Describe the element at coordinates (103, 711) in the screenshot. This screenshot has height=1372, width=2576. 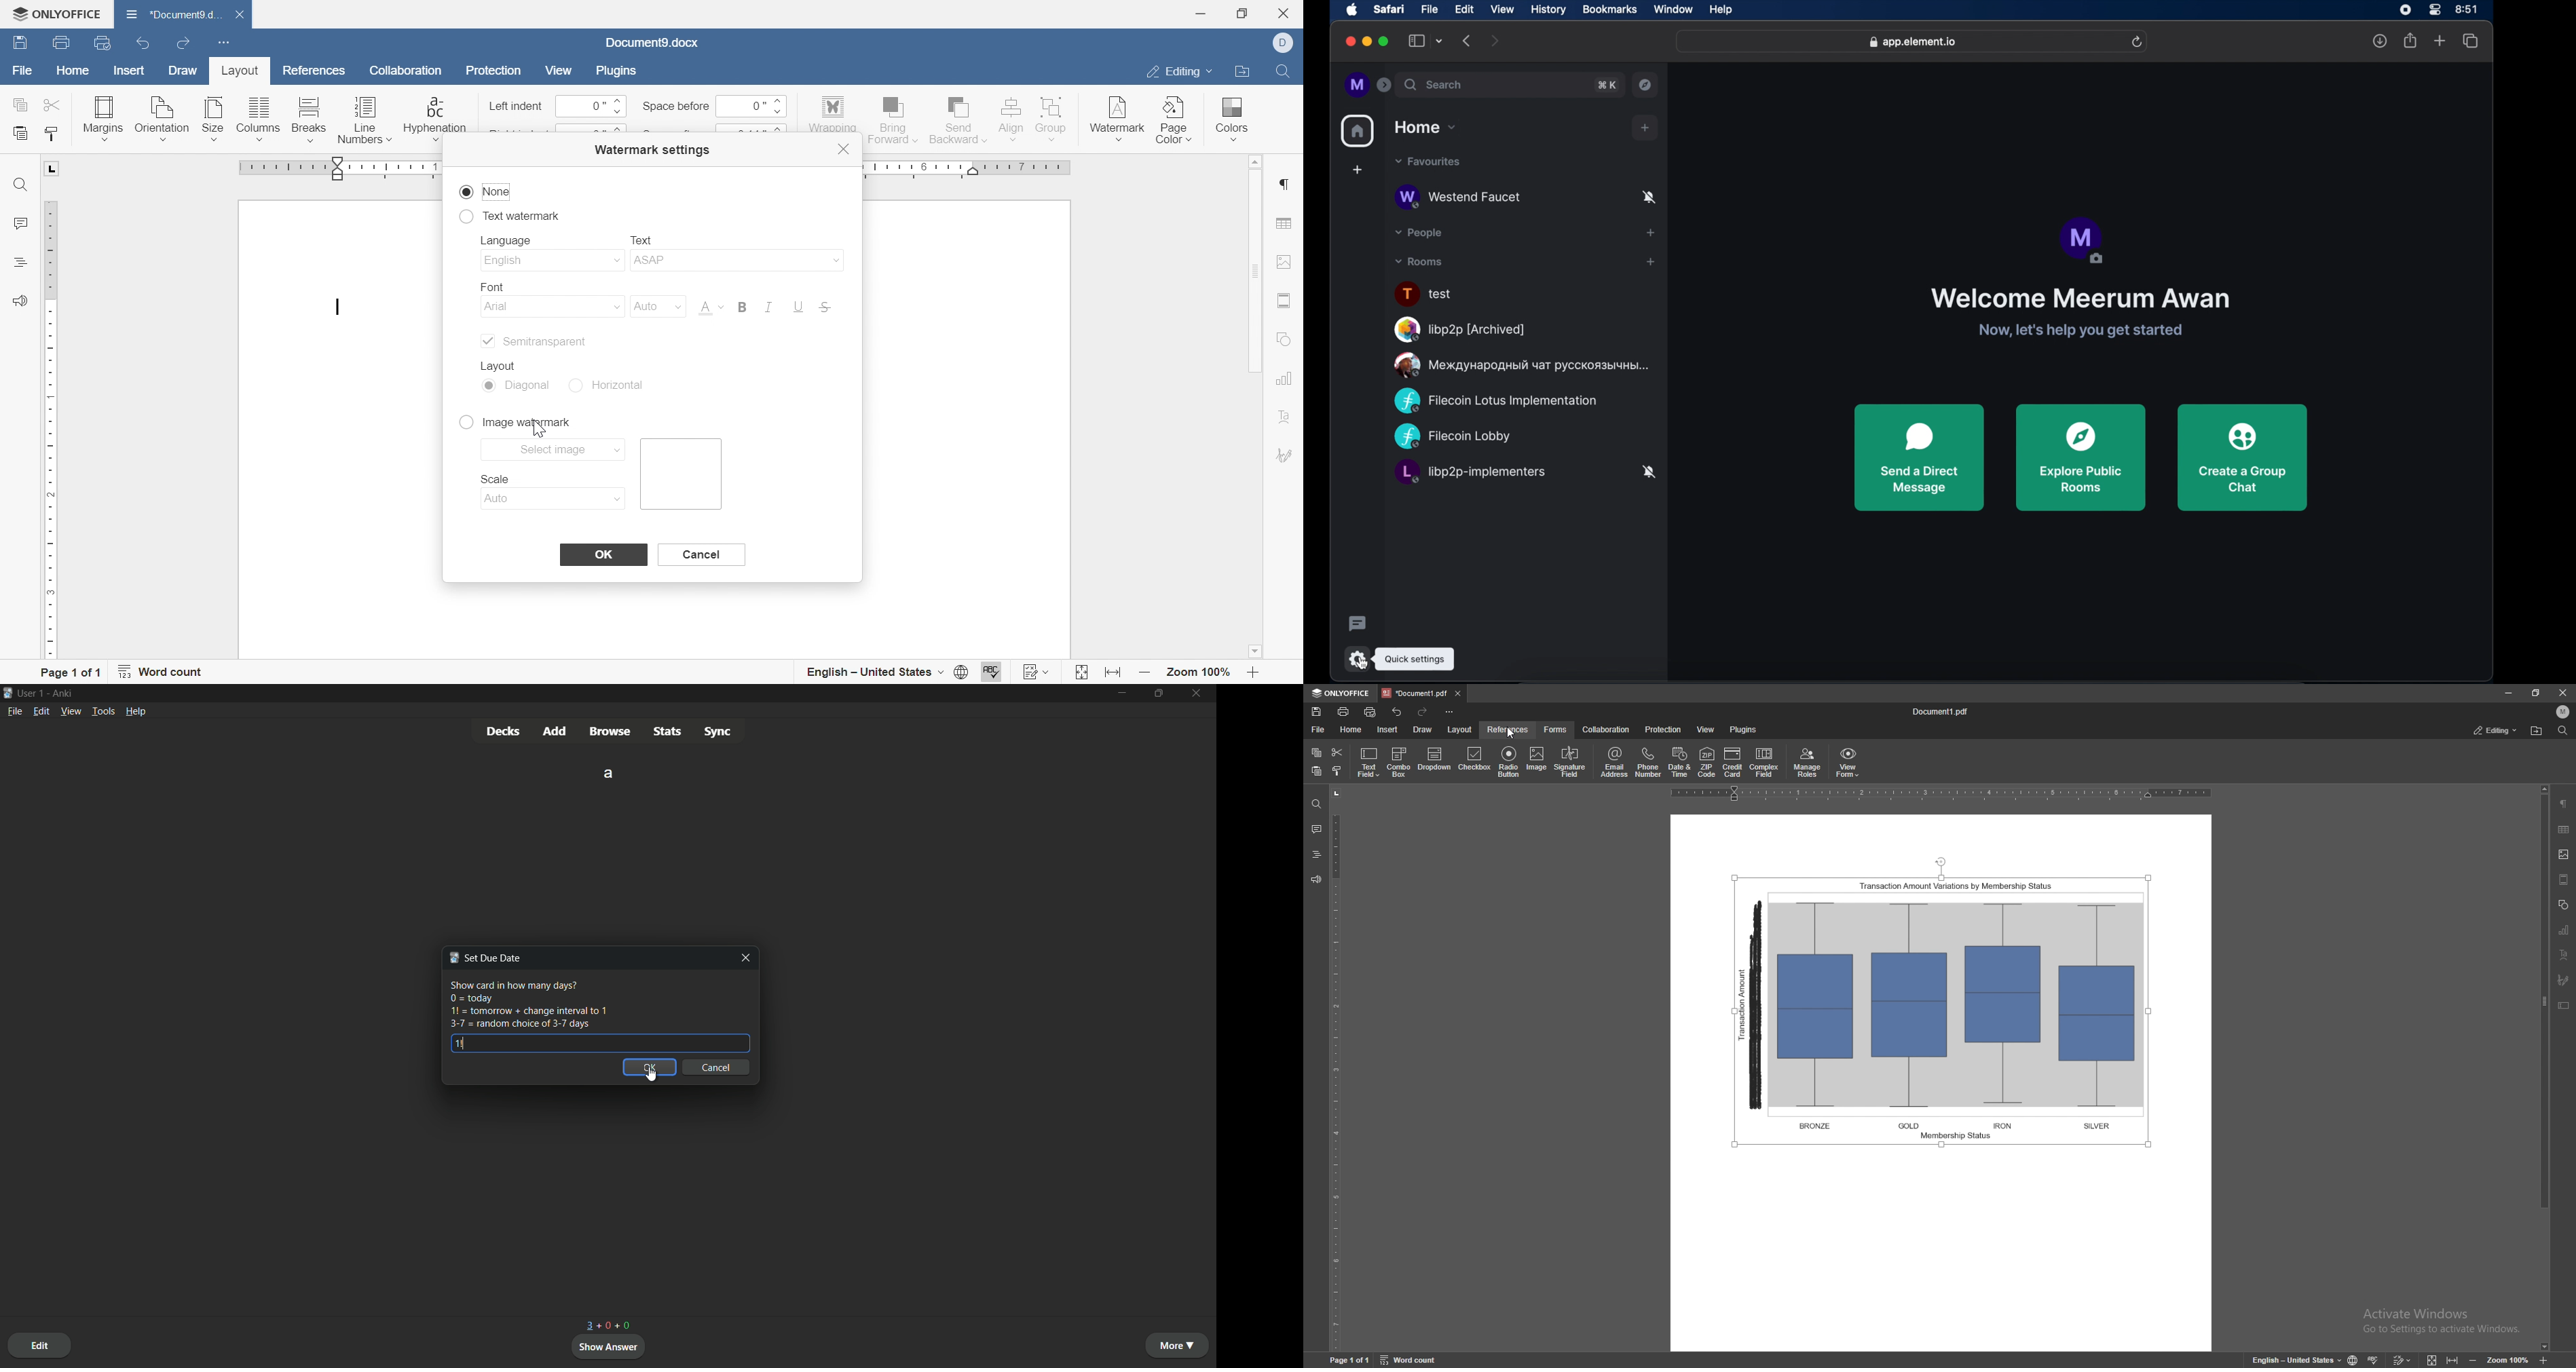
I see `tools menu` at that location.